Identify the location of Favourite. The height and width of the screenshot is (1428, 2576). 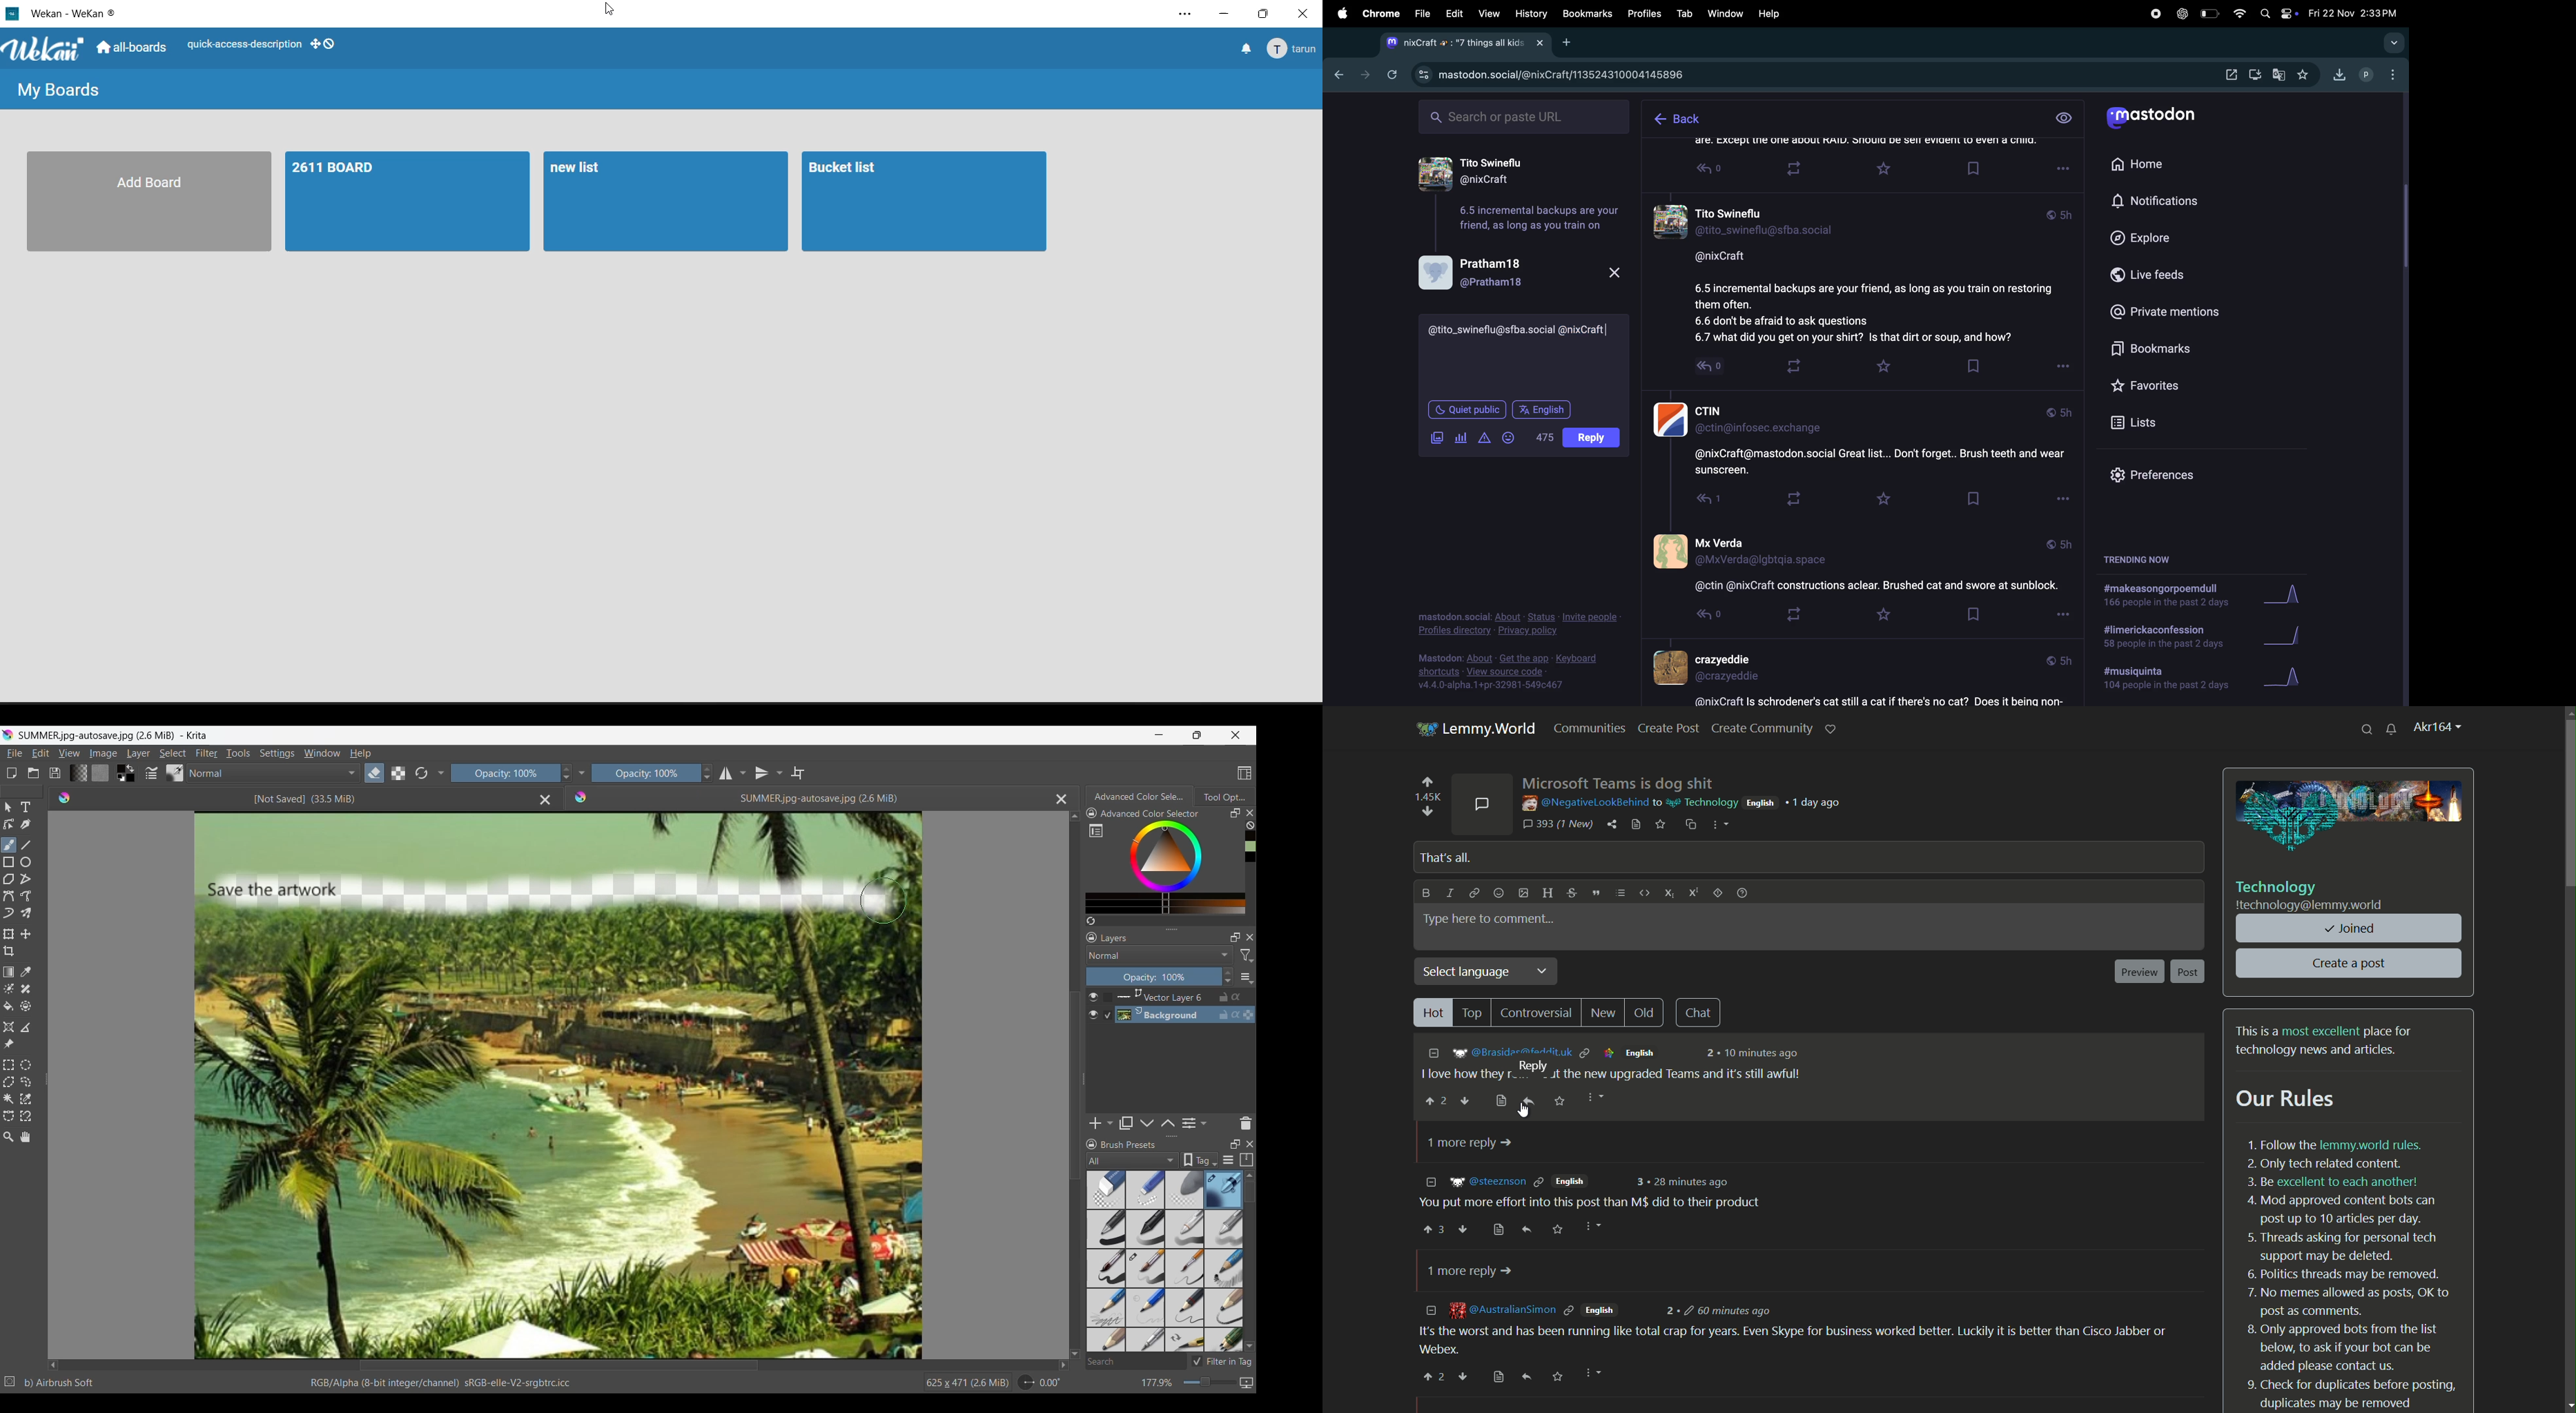
(1880, 499).